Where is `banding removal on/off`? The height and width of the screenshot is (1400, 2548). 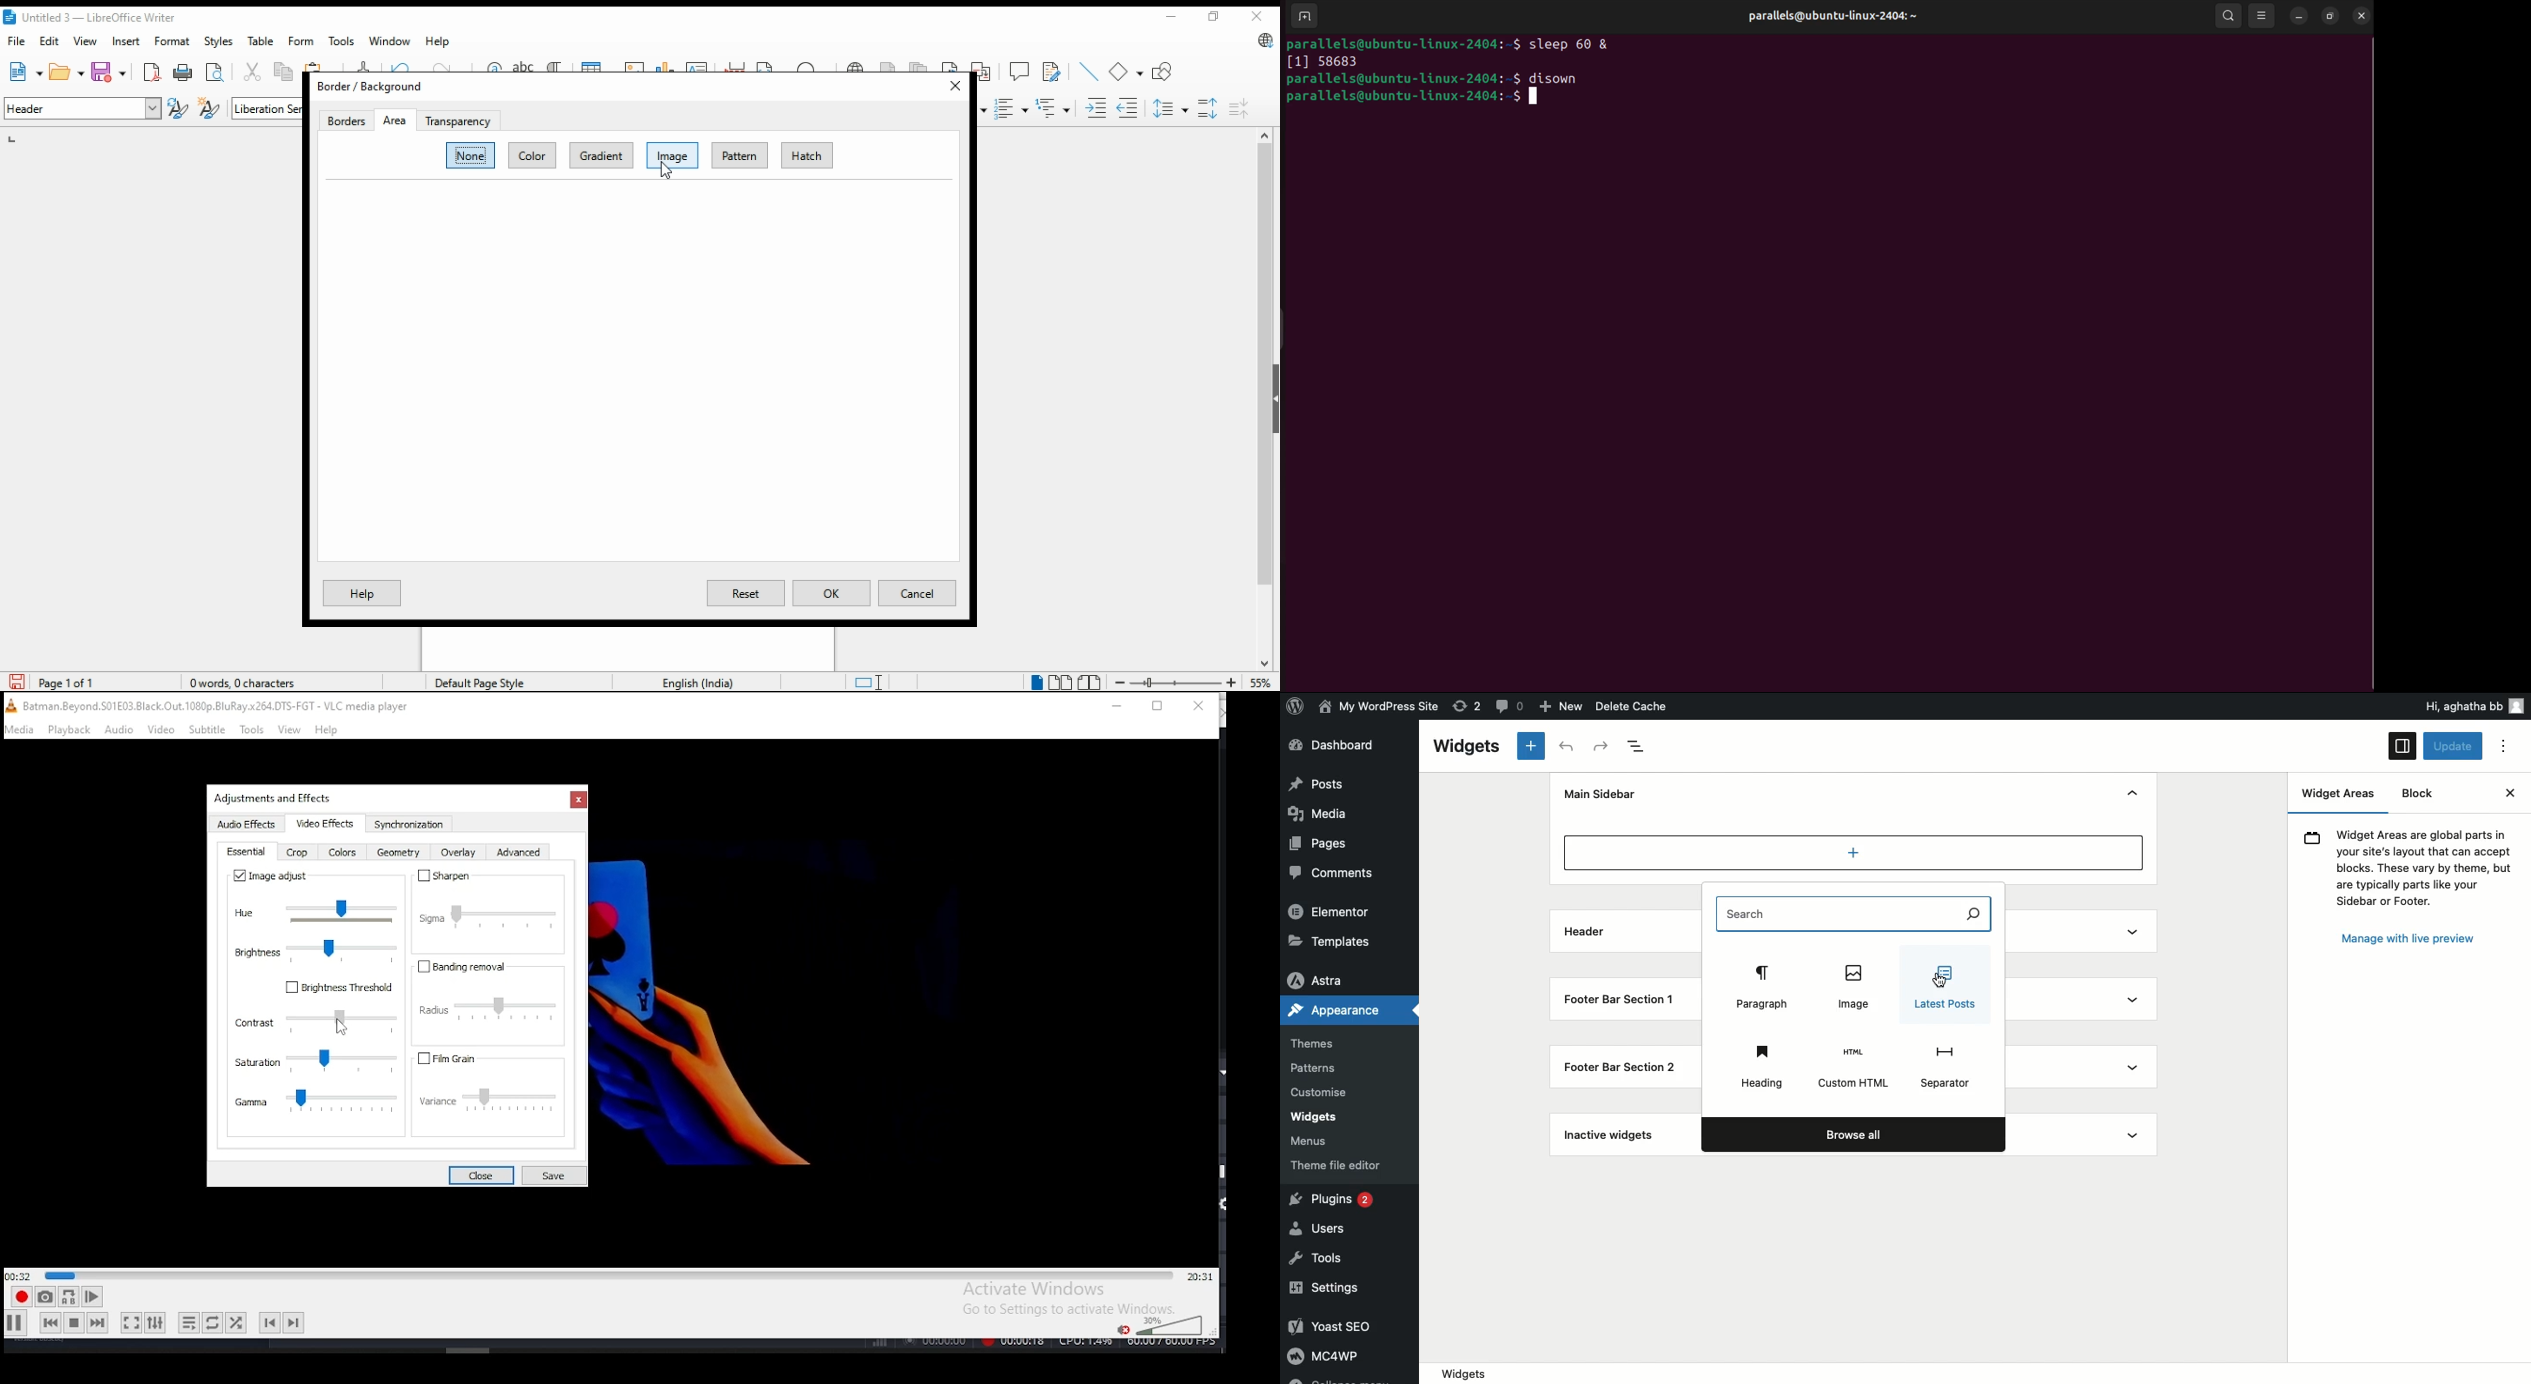
banding removal on/off is located at coordinates (468, 967).